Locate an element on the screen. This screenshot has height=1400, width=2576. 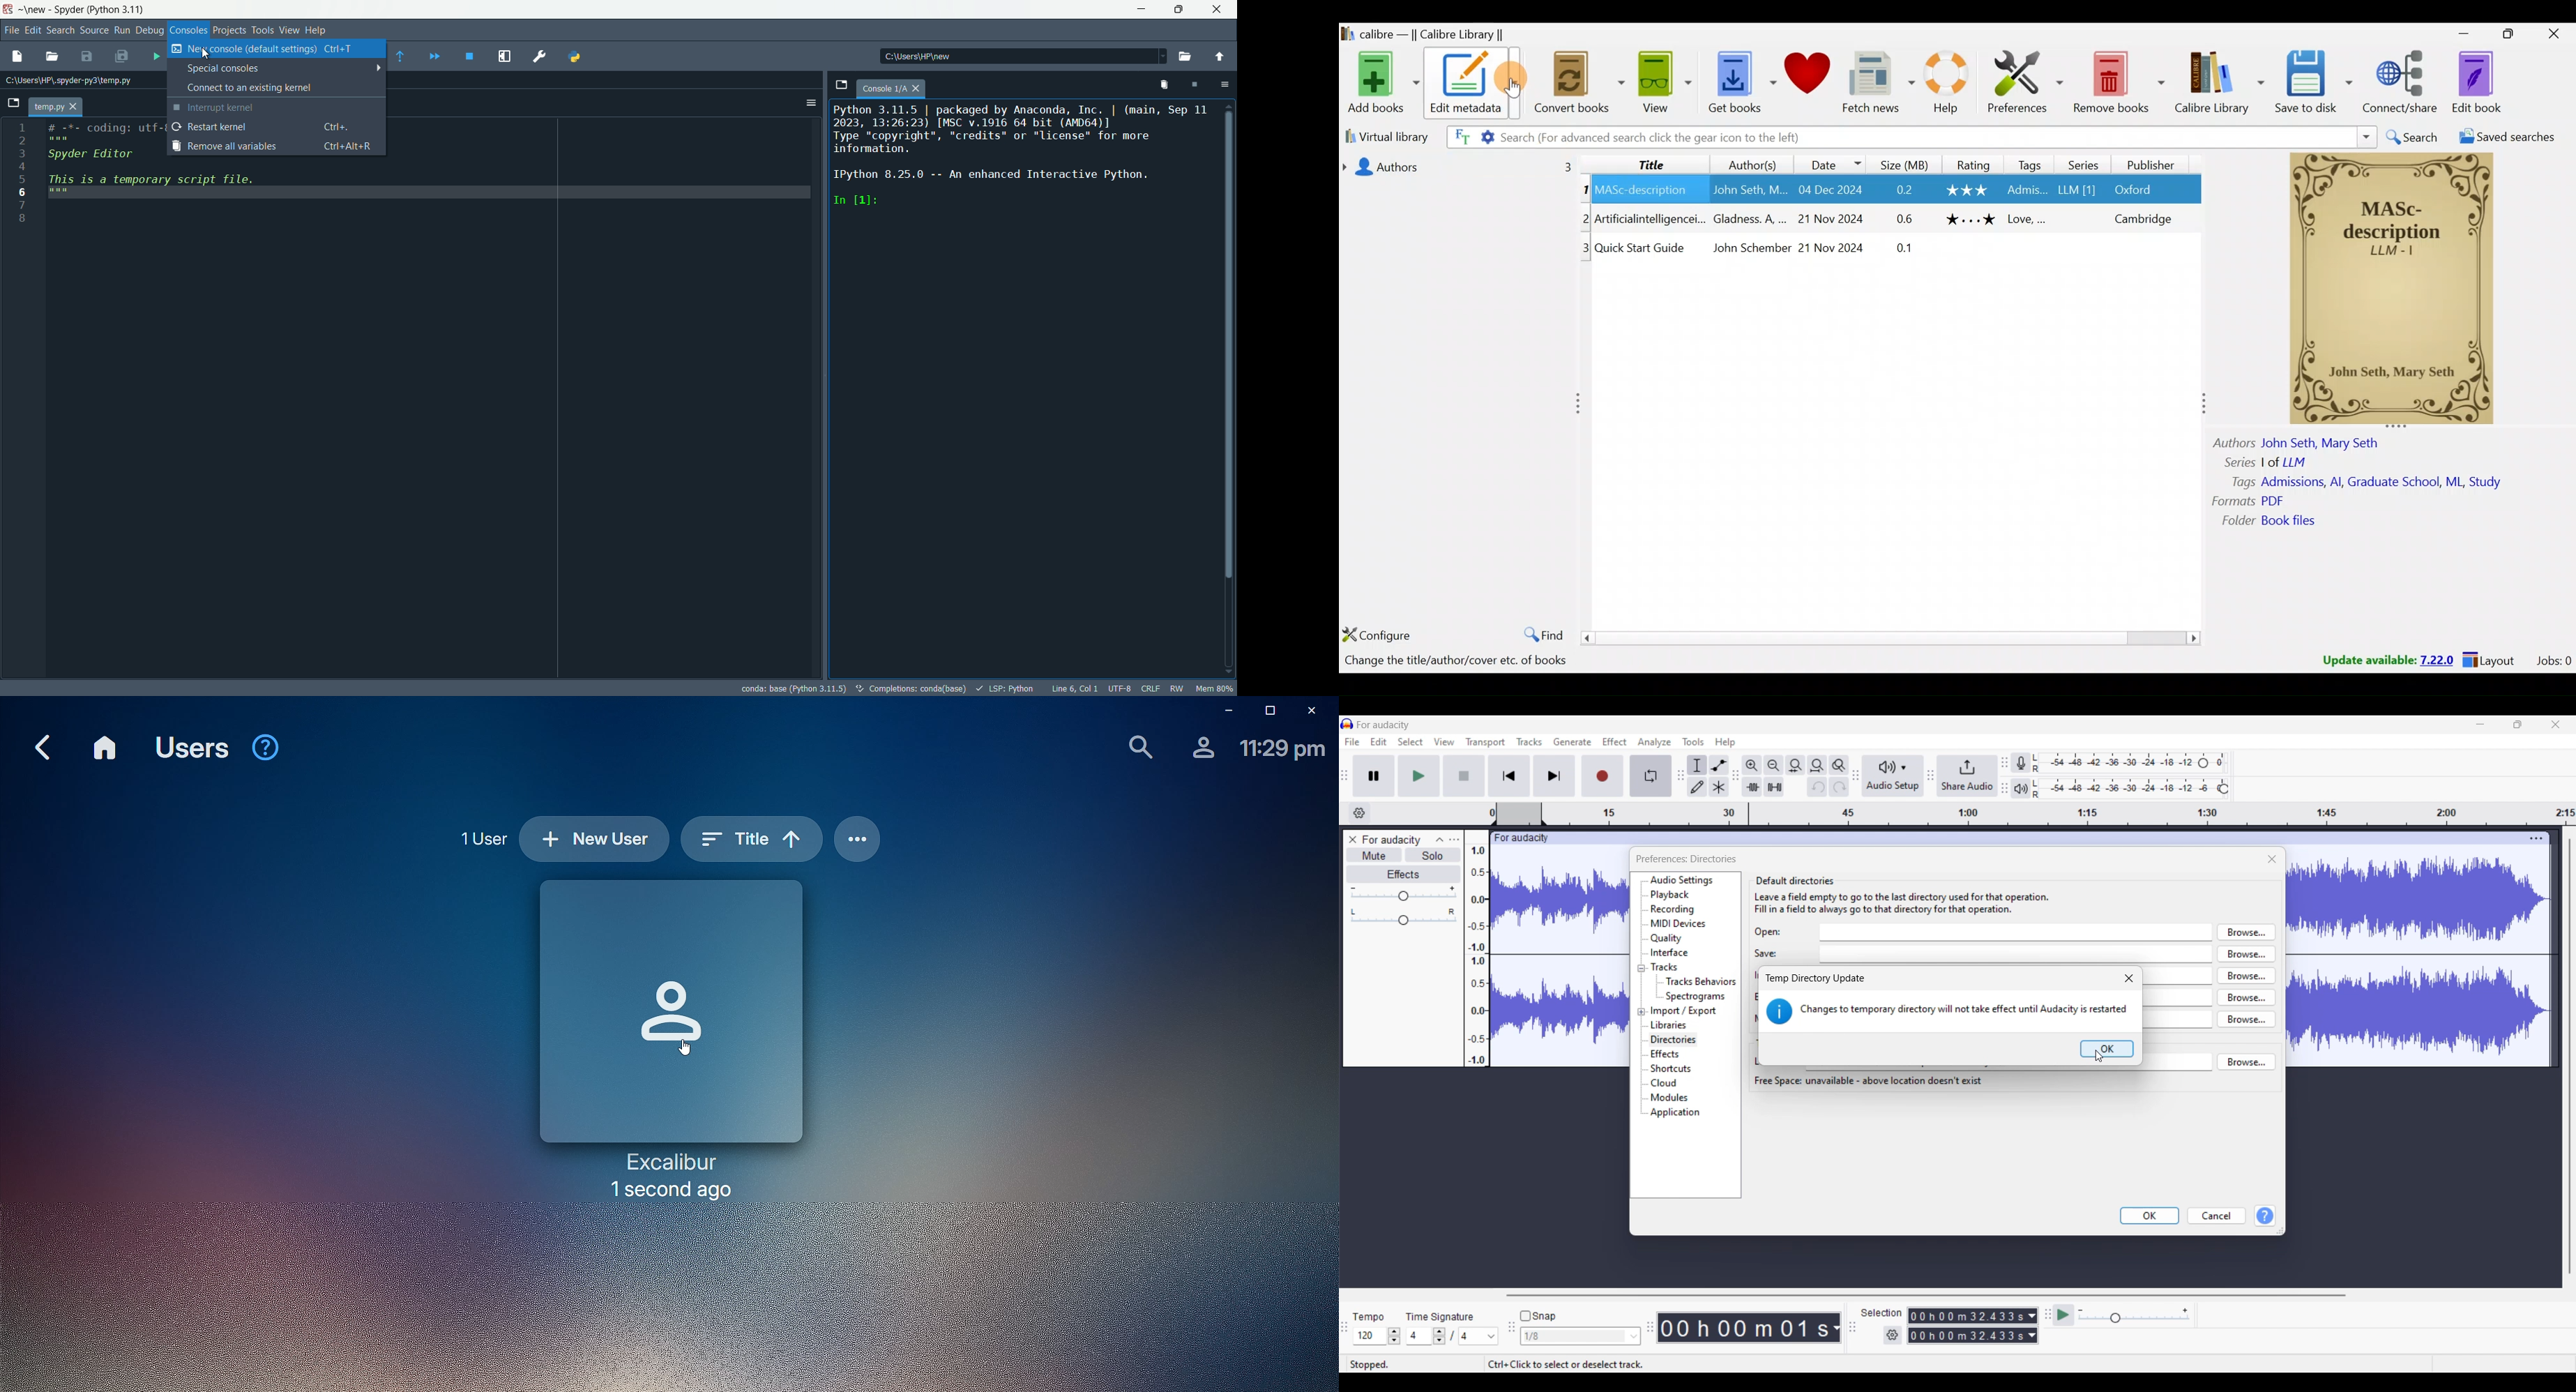
 is located at coordinates (1909, 190).